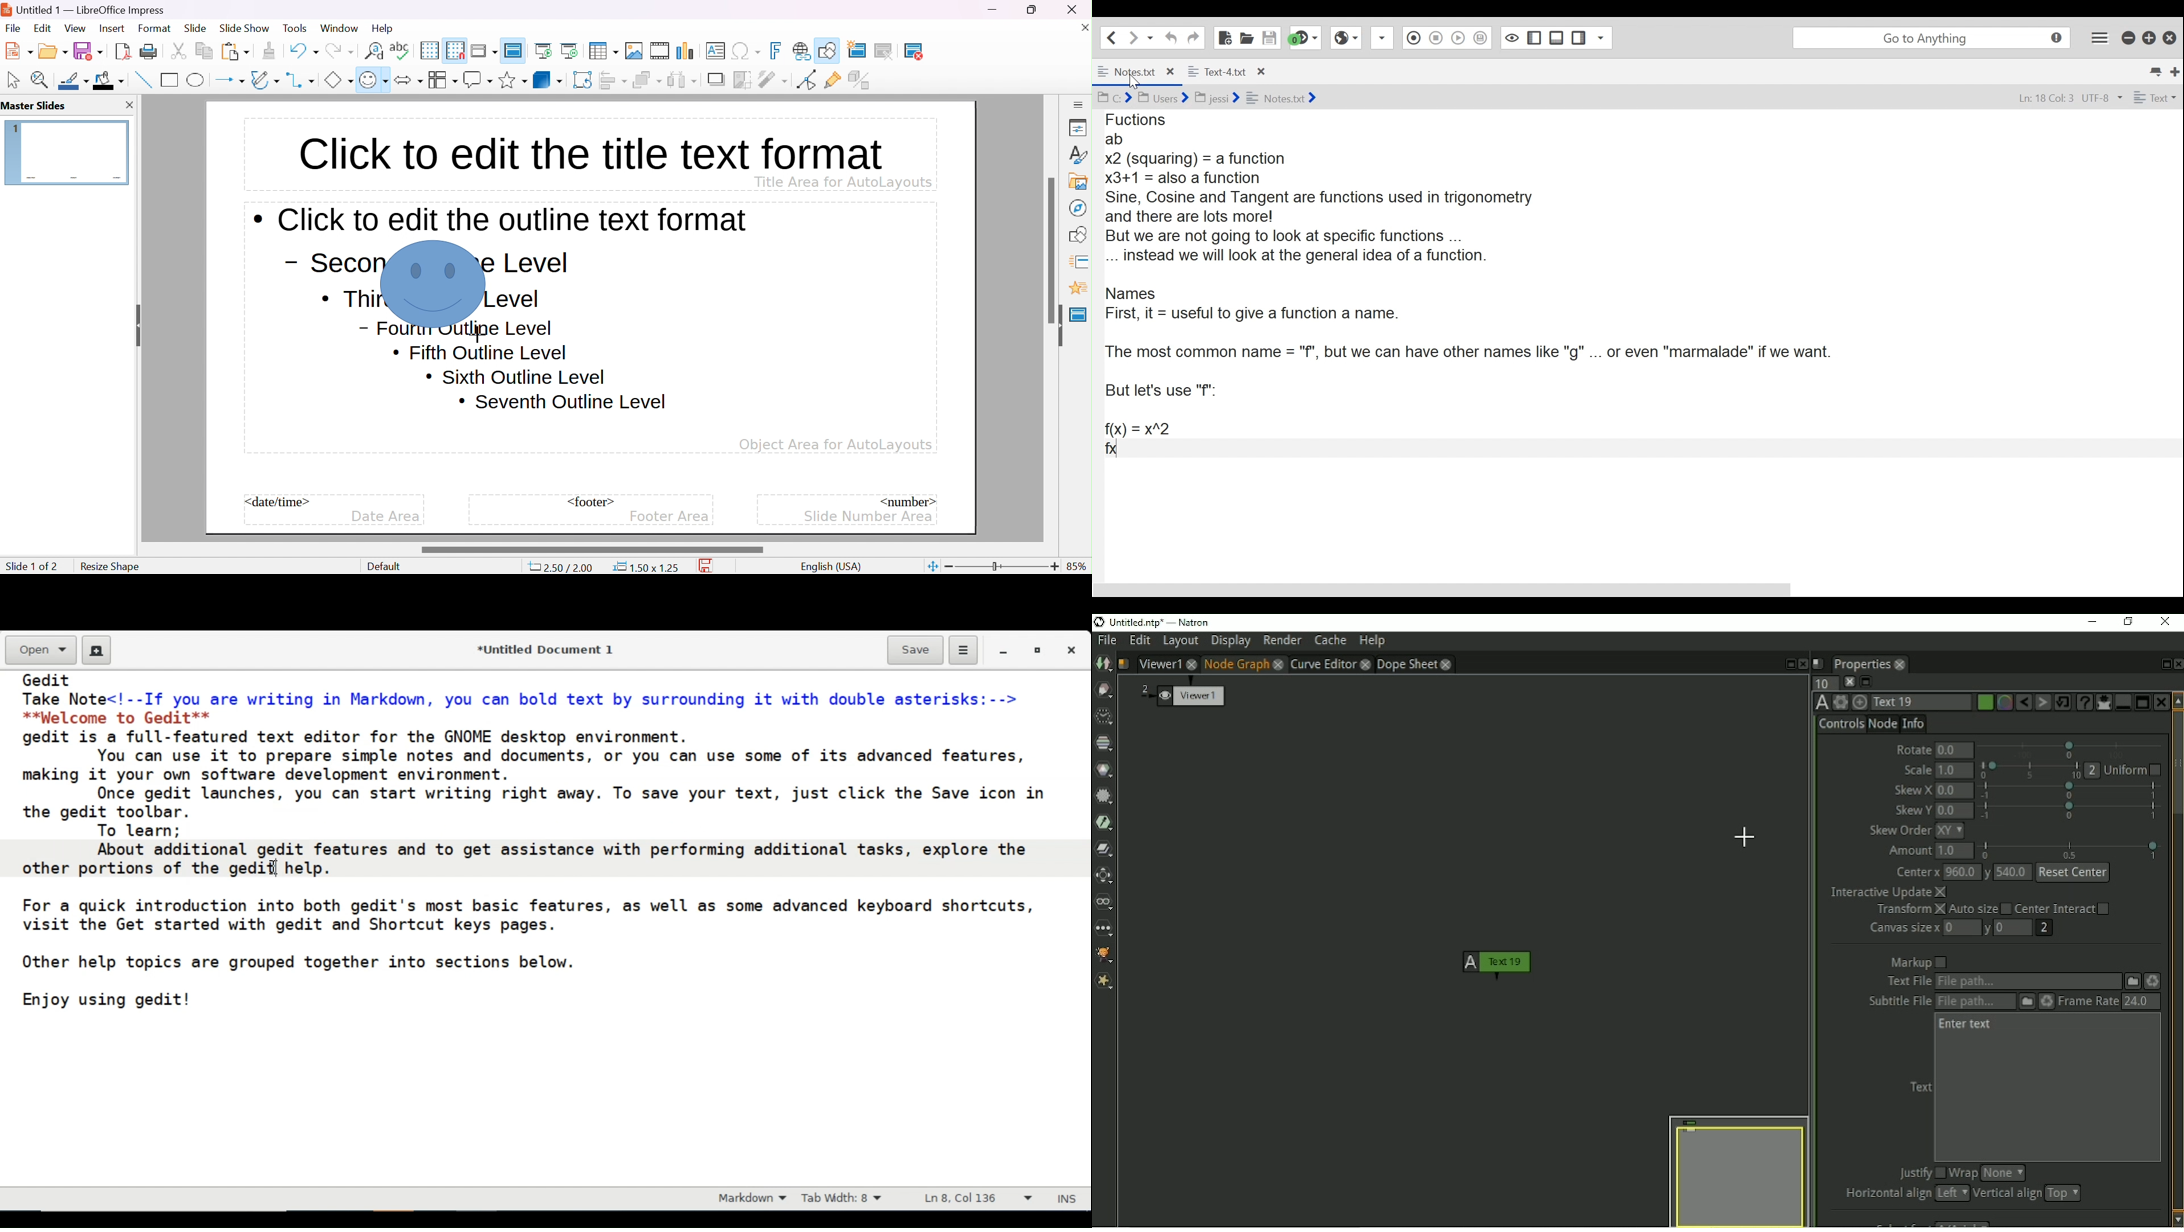 The height and width of the screenshot is (1232, 2184). What do you see at coordinates (1002, 567) in the screenshot?
I see `zoom in/out` at bounding box center [1002, 567].